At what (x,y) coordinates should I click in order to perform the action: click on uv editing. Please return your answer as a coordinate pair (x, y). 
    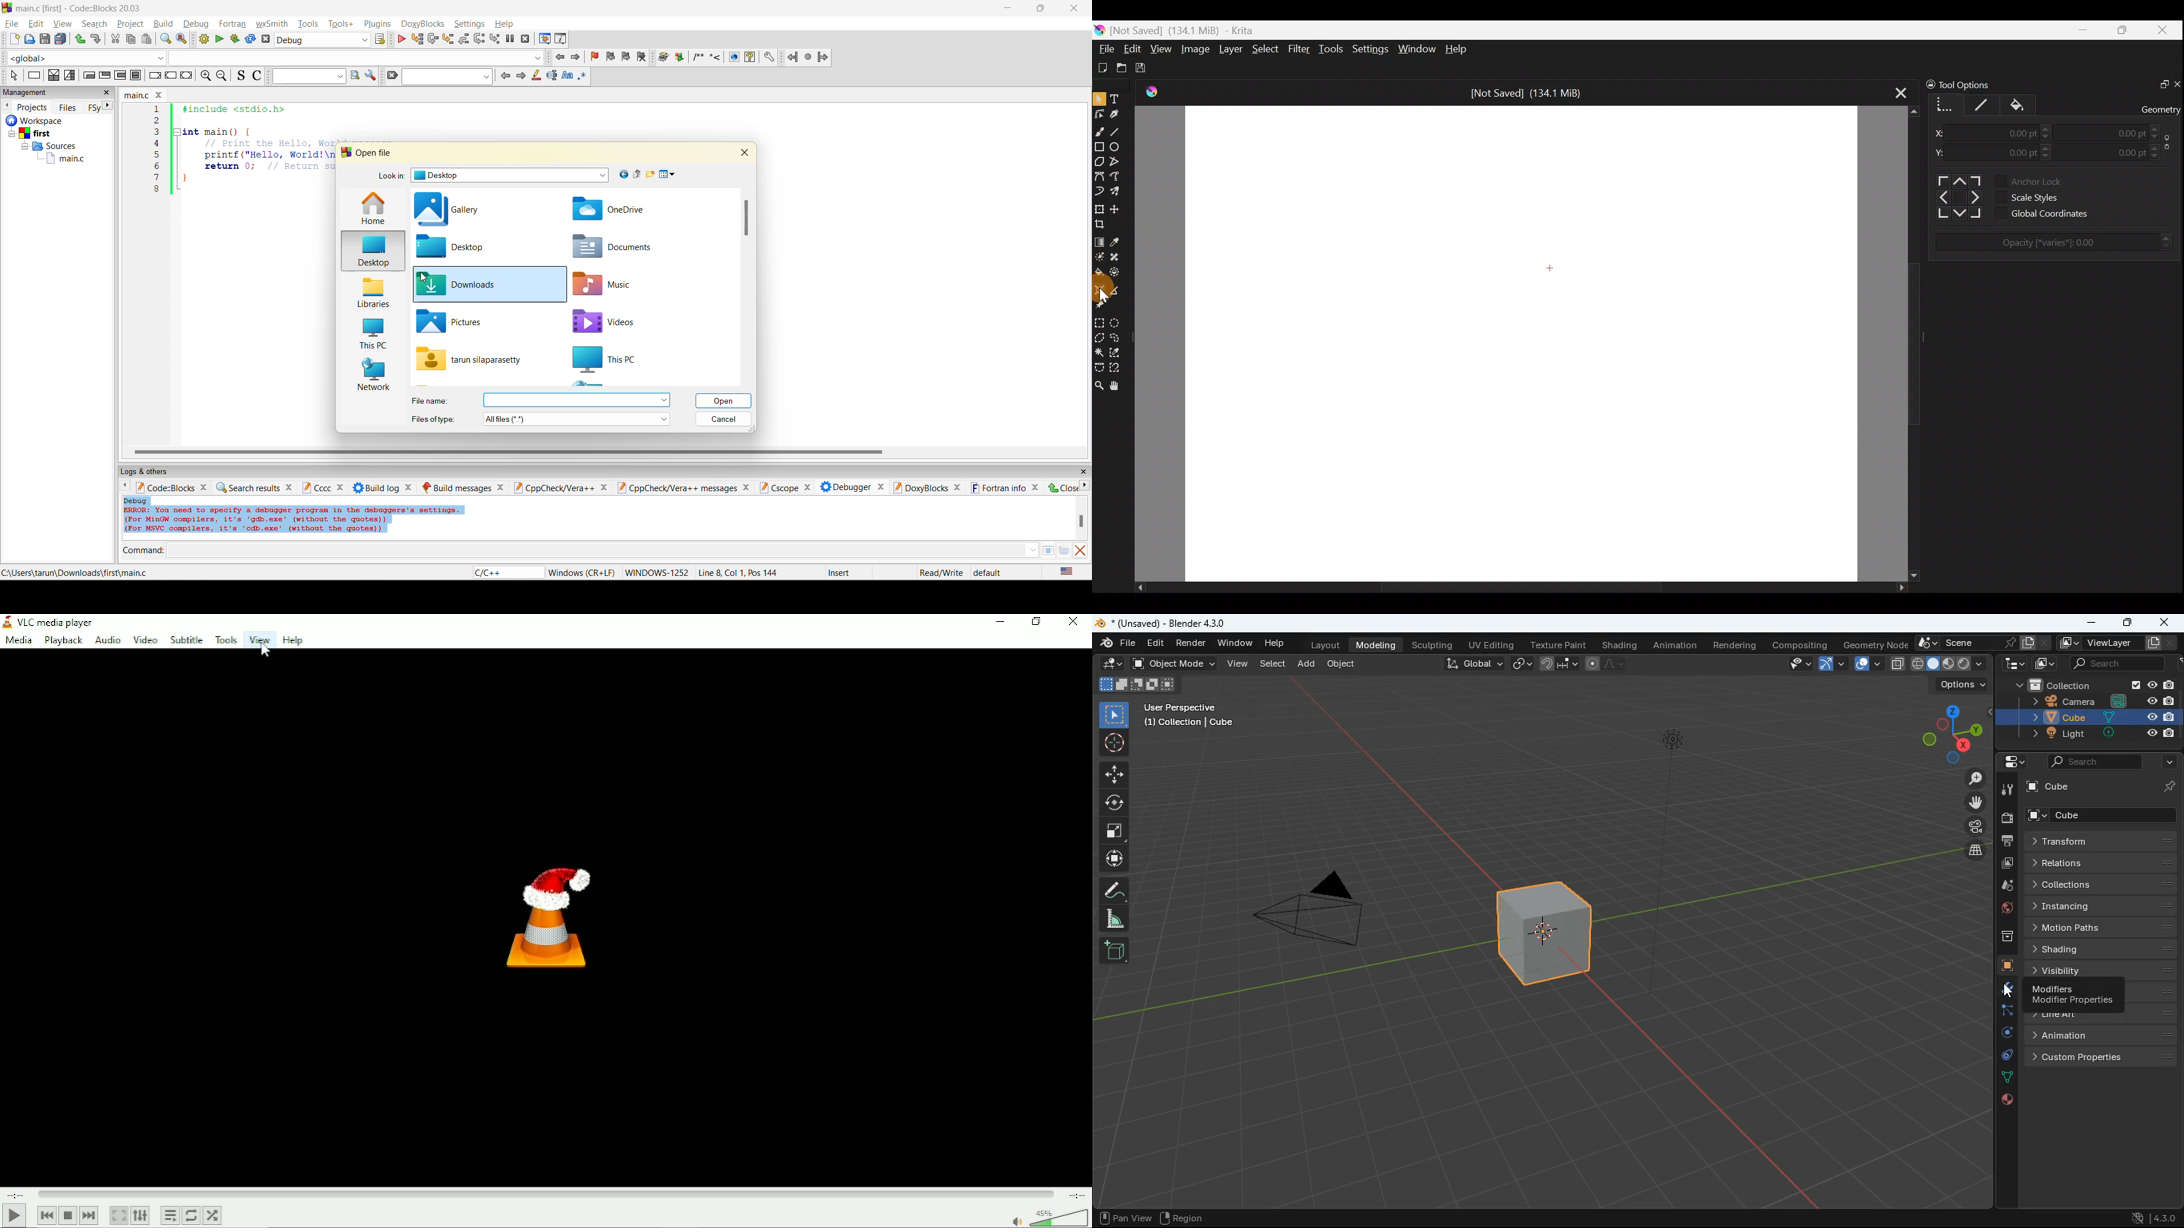
    Looking at the image, I should click on (1496, 645).